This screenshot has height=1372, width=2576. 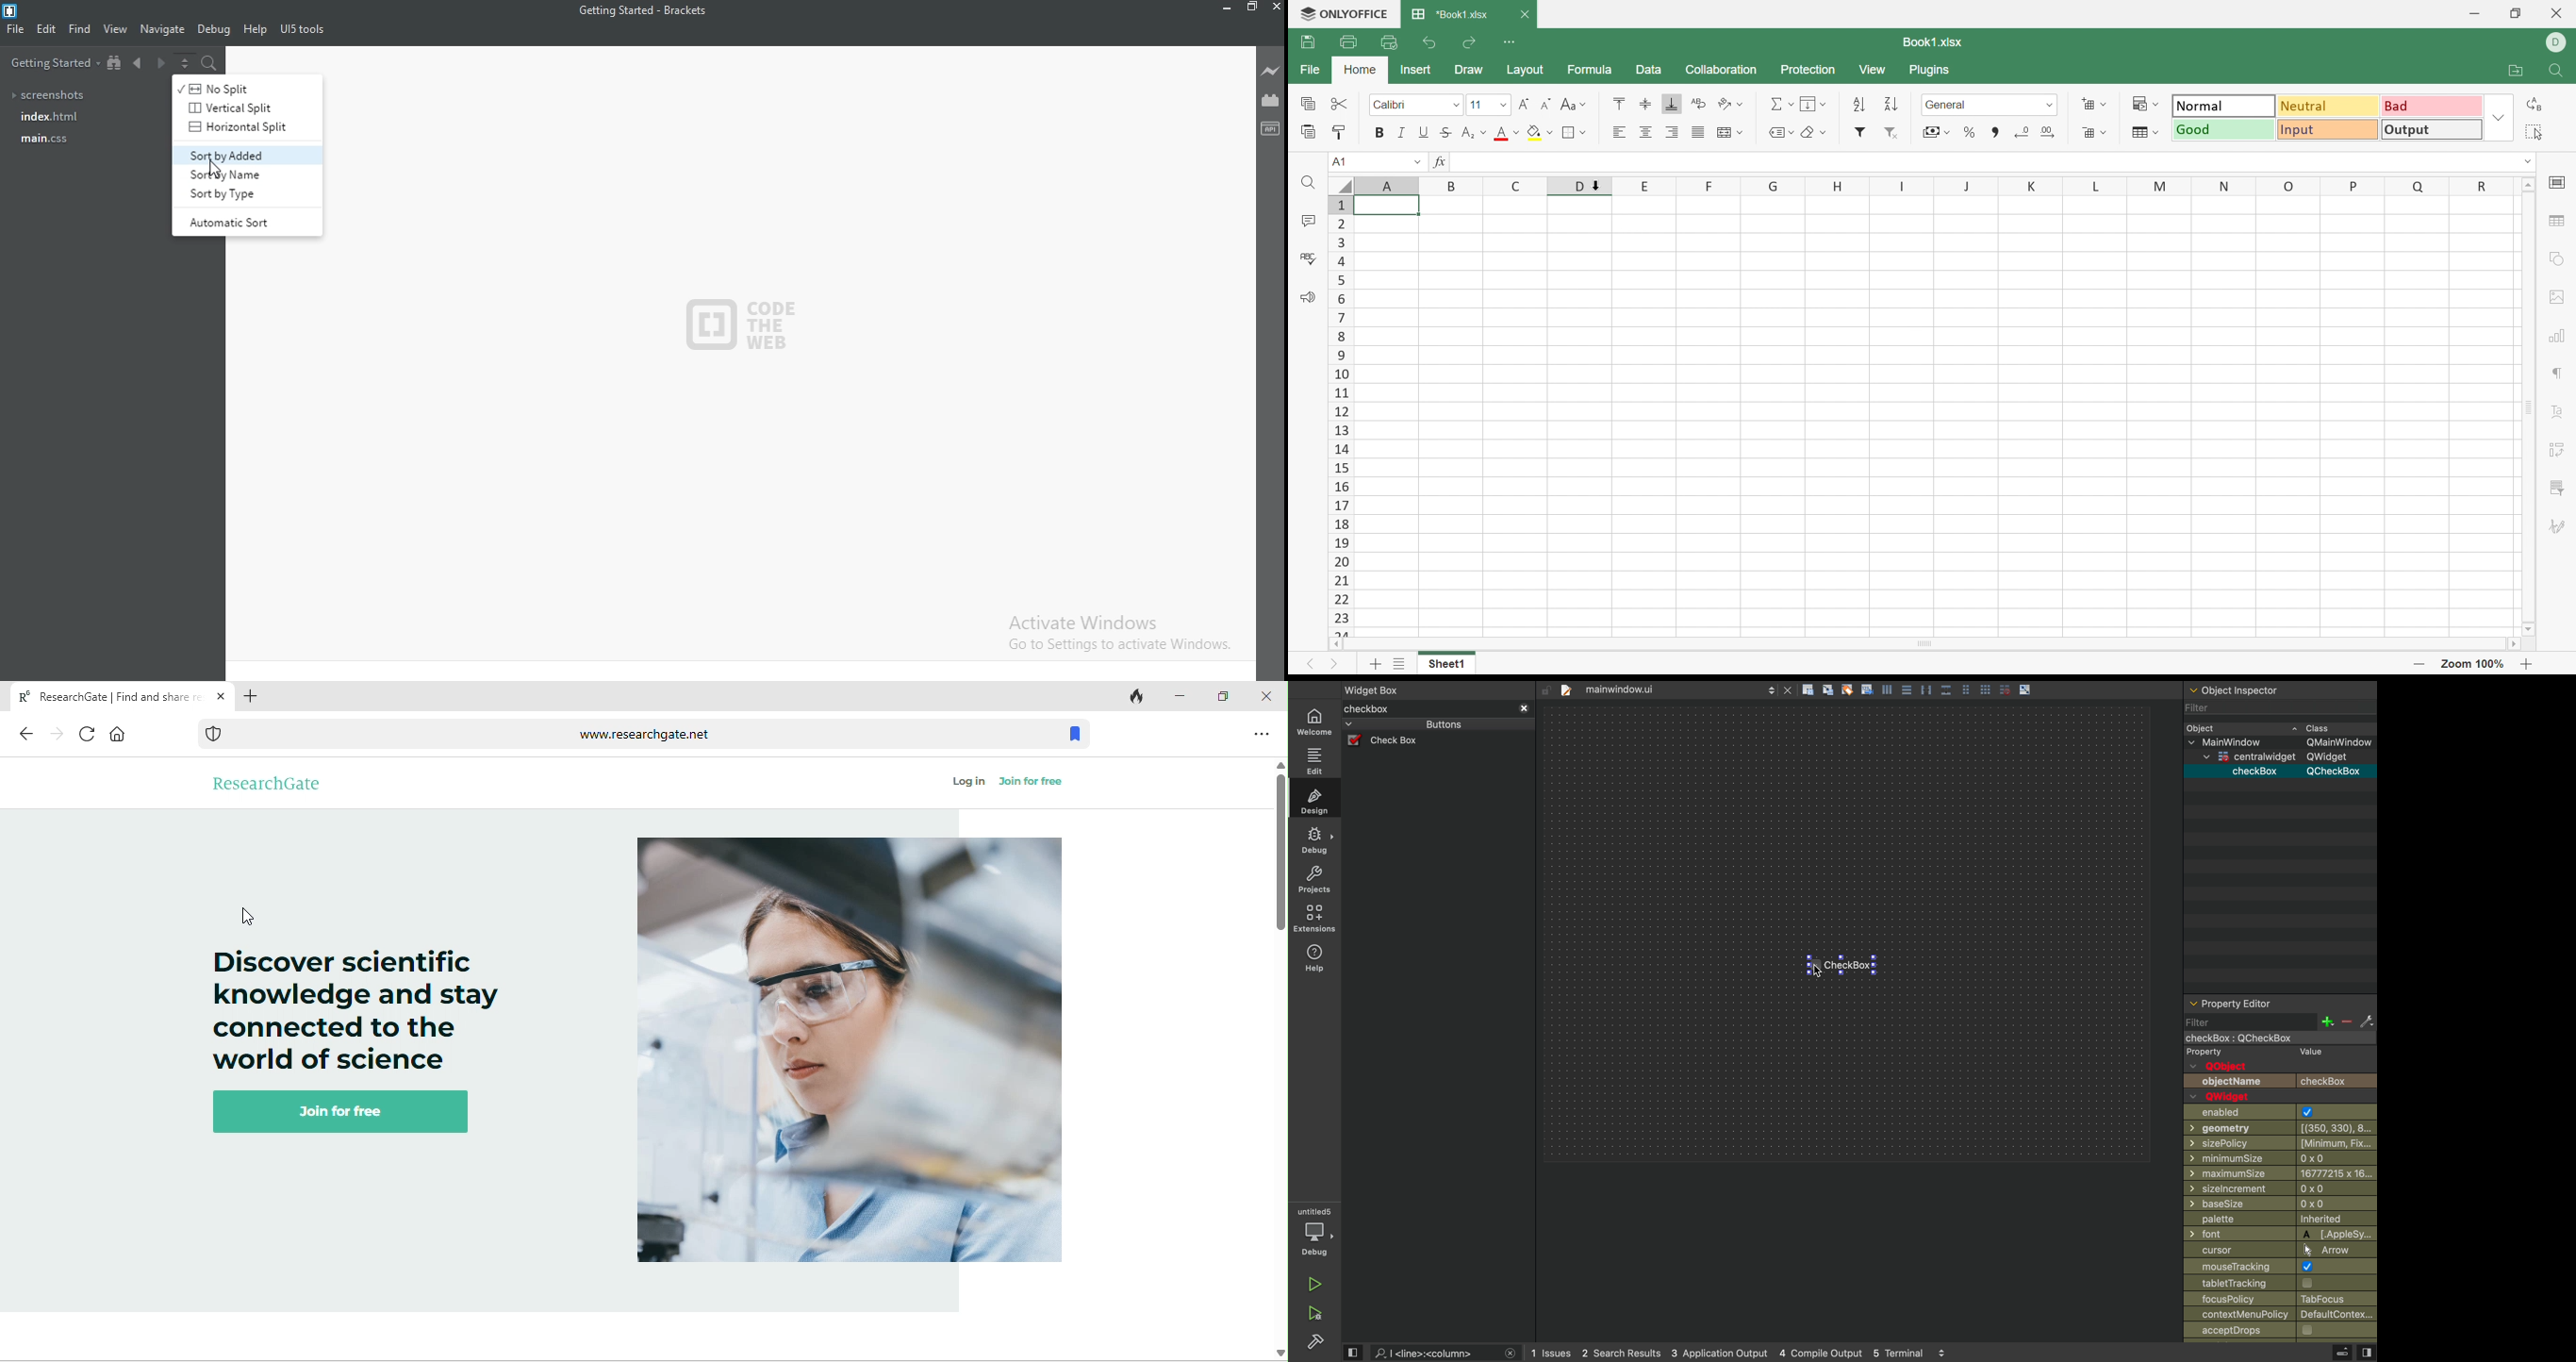 What do you see at coordinates (1584, 133) in the screenshot?
I see `Drop Down` at bounding box center [1584, 133].